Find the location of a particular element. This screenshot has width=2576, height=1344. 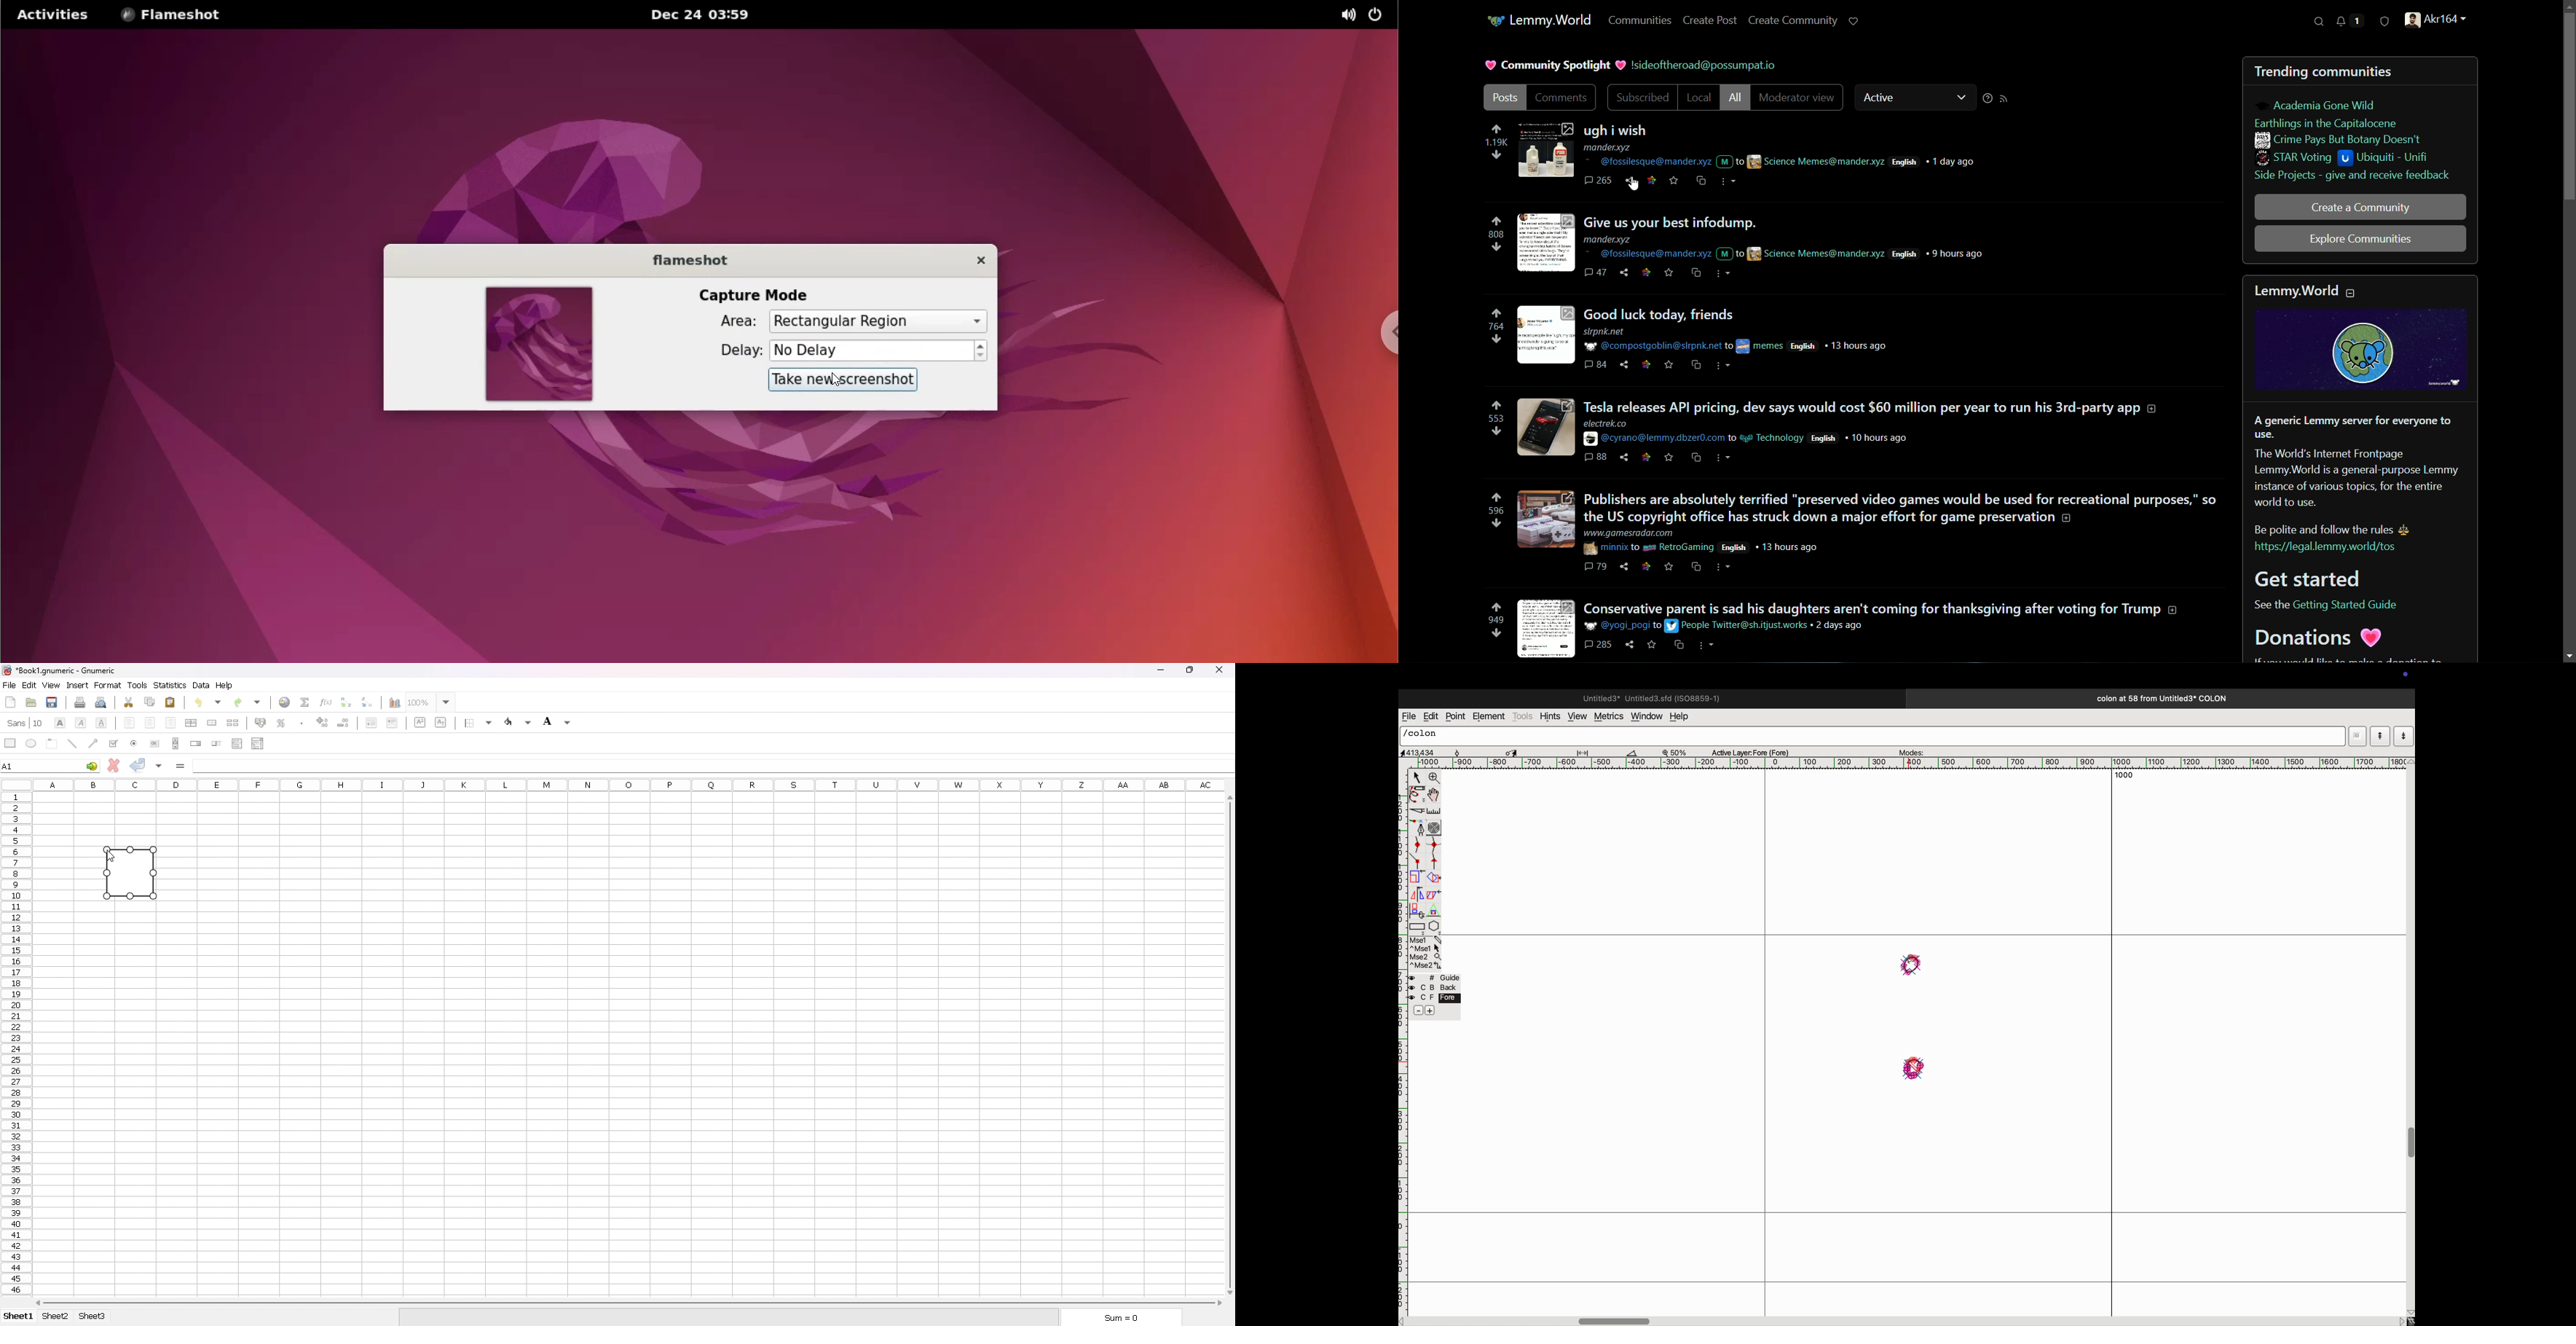

moderator view is located at coordinates (1795, 98).